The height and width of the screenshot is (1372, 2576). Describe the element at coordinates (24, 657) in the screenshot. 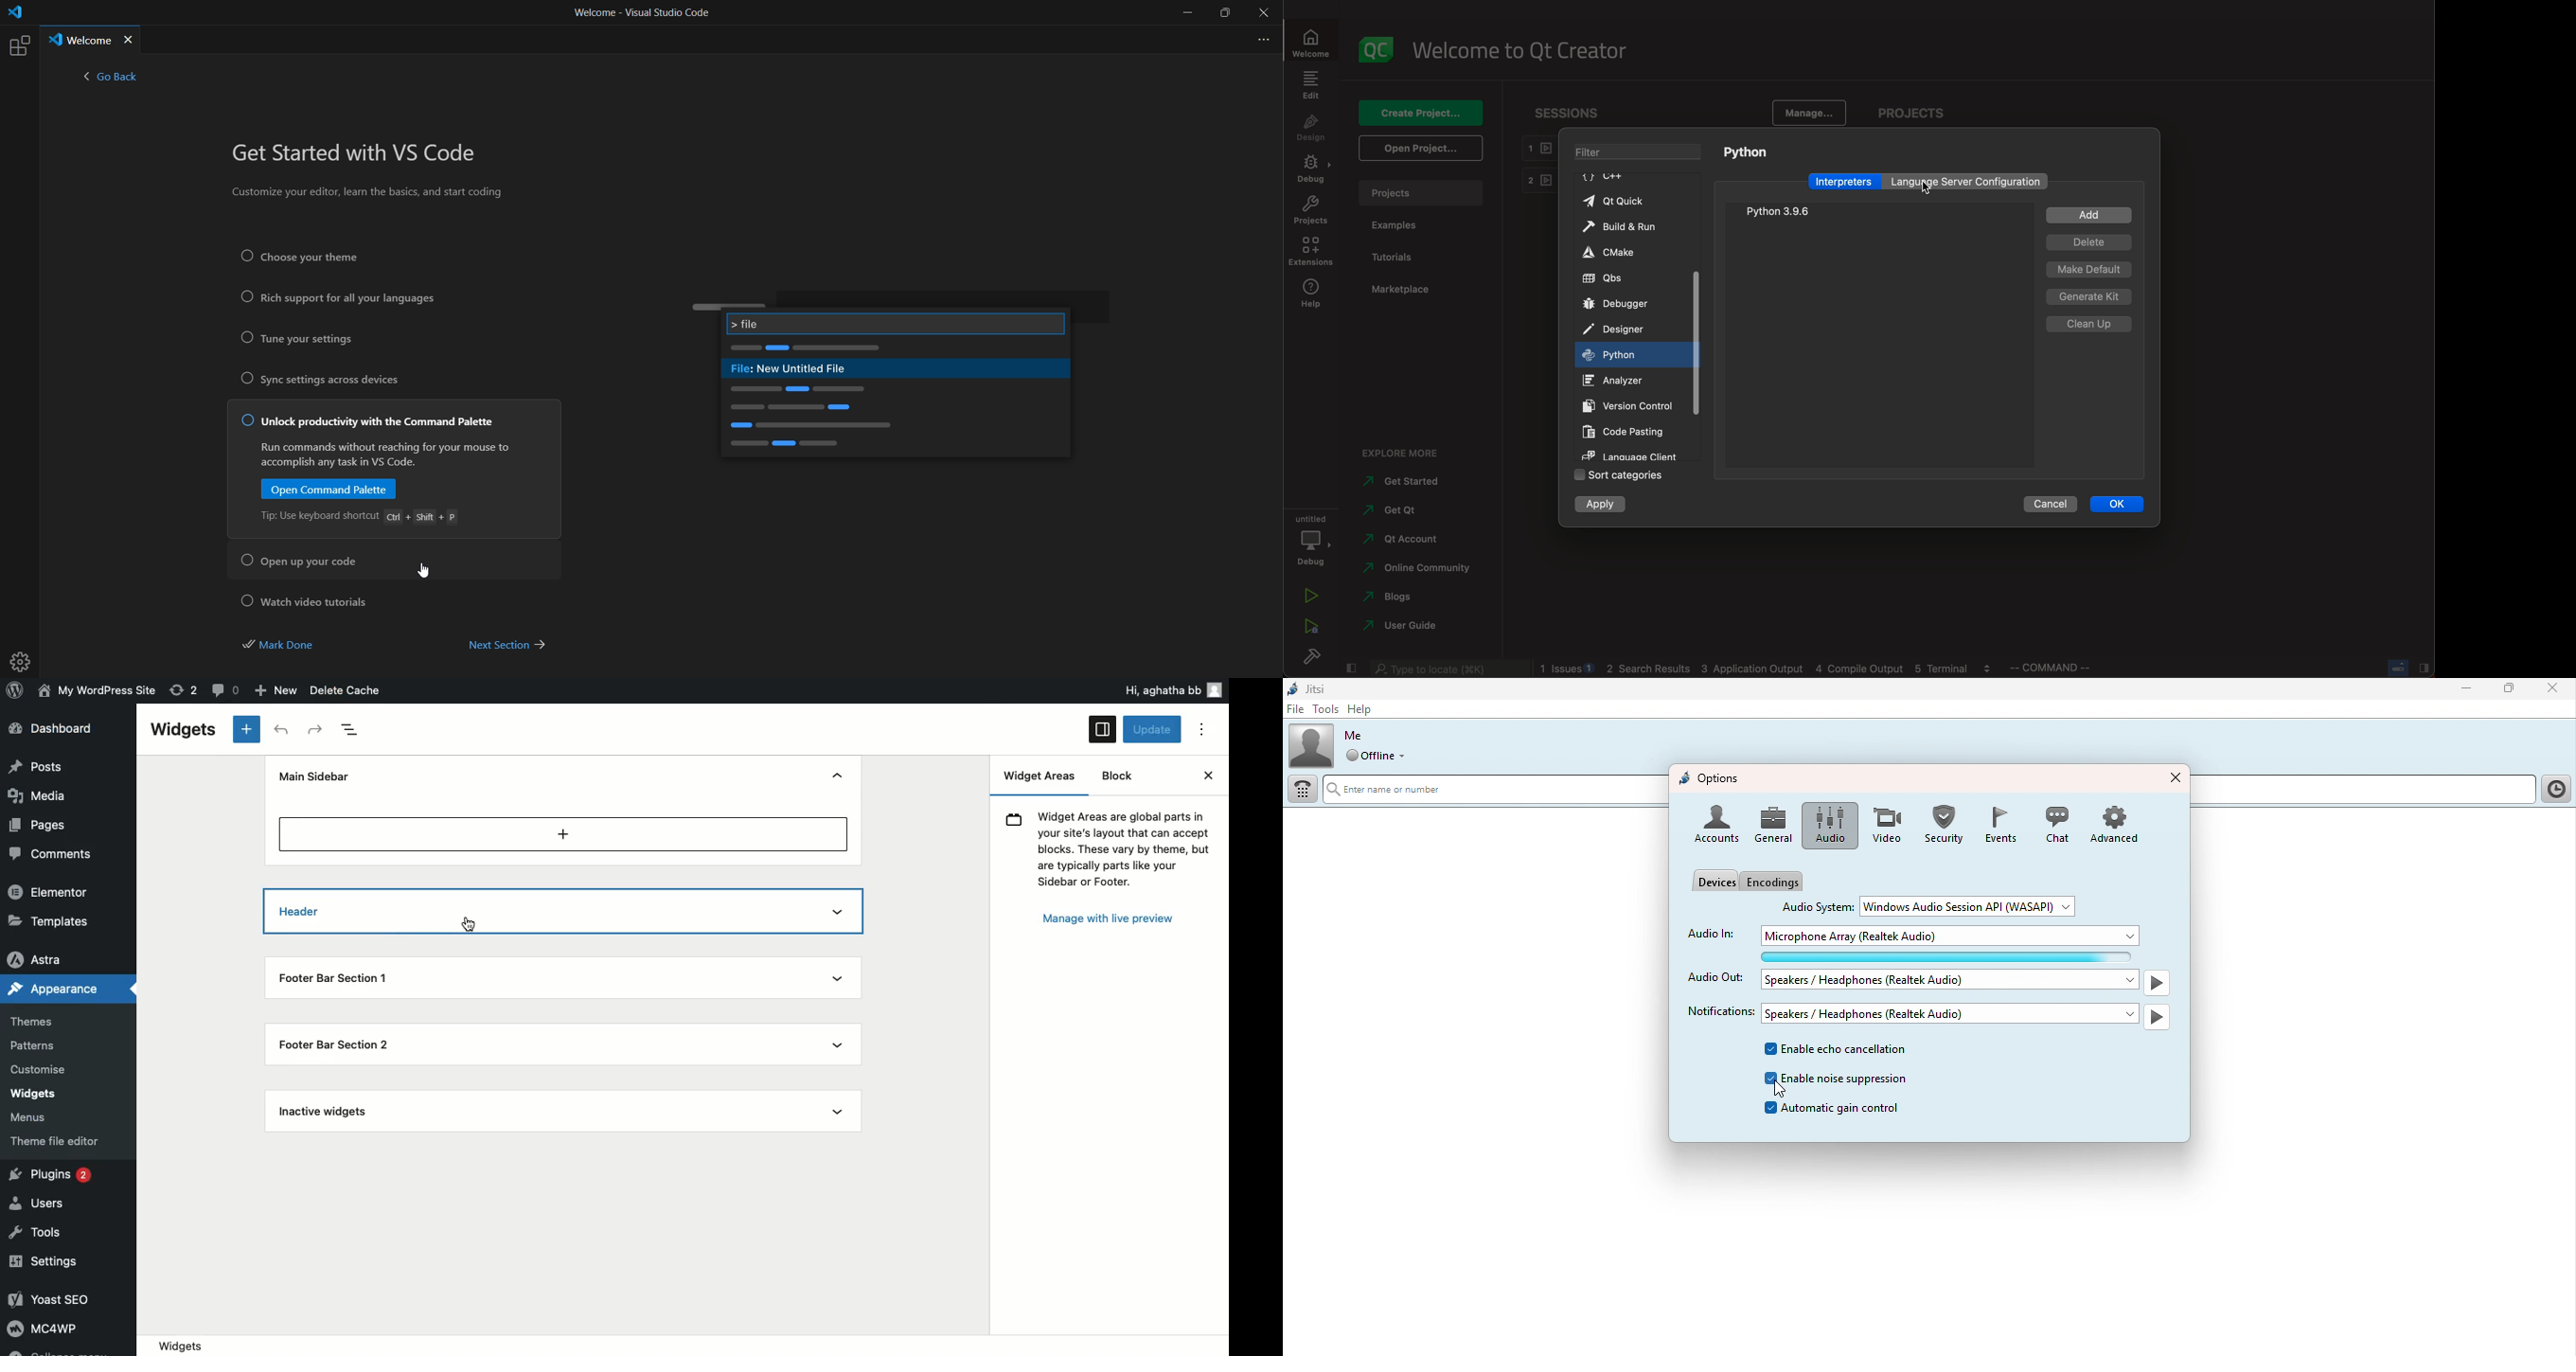

I see `settings` at that location.